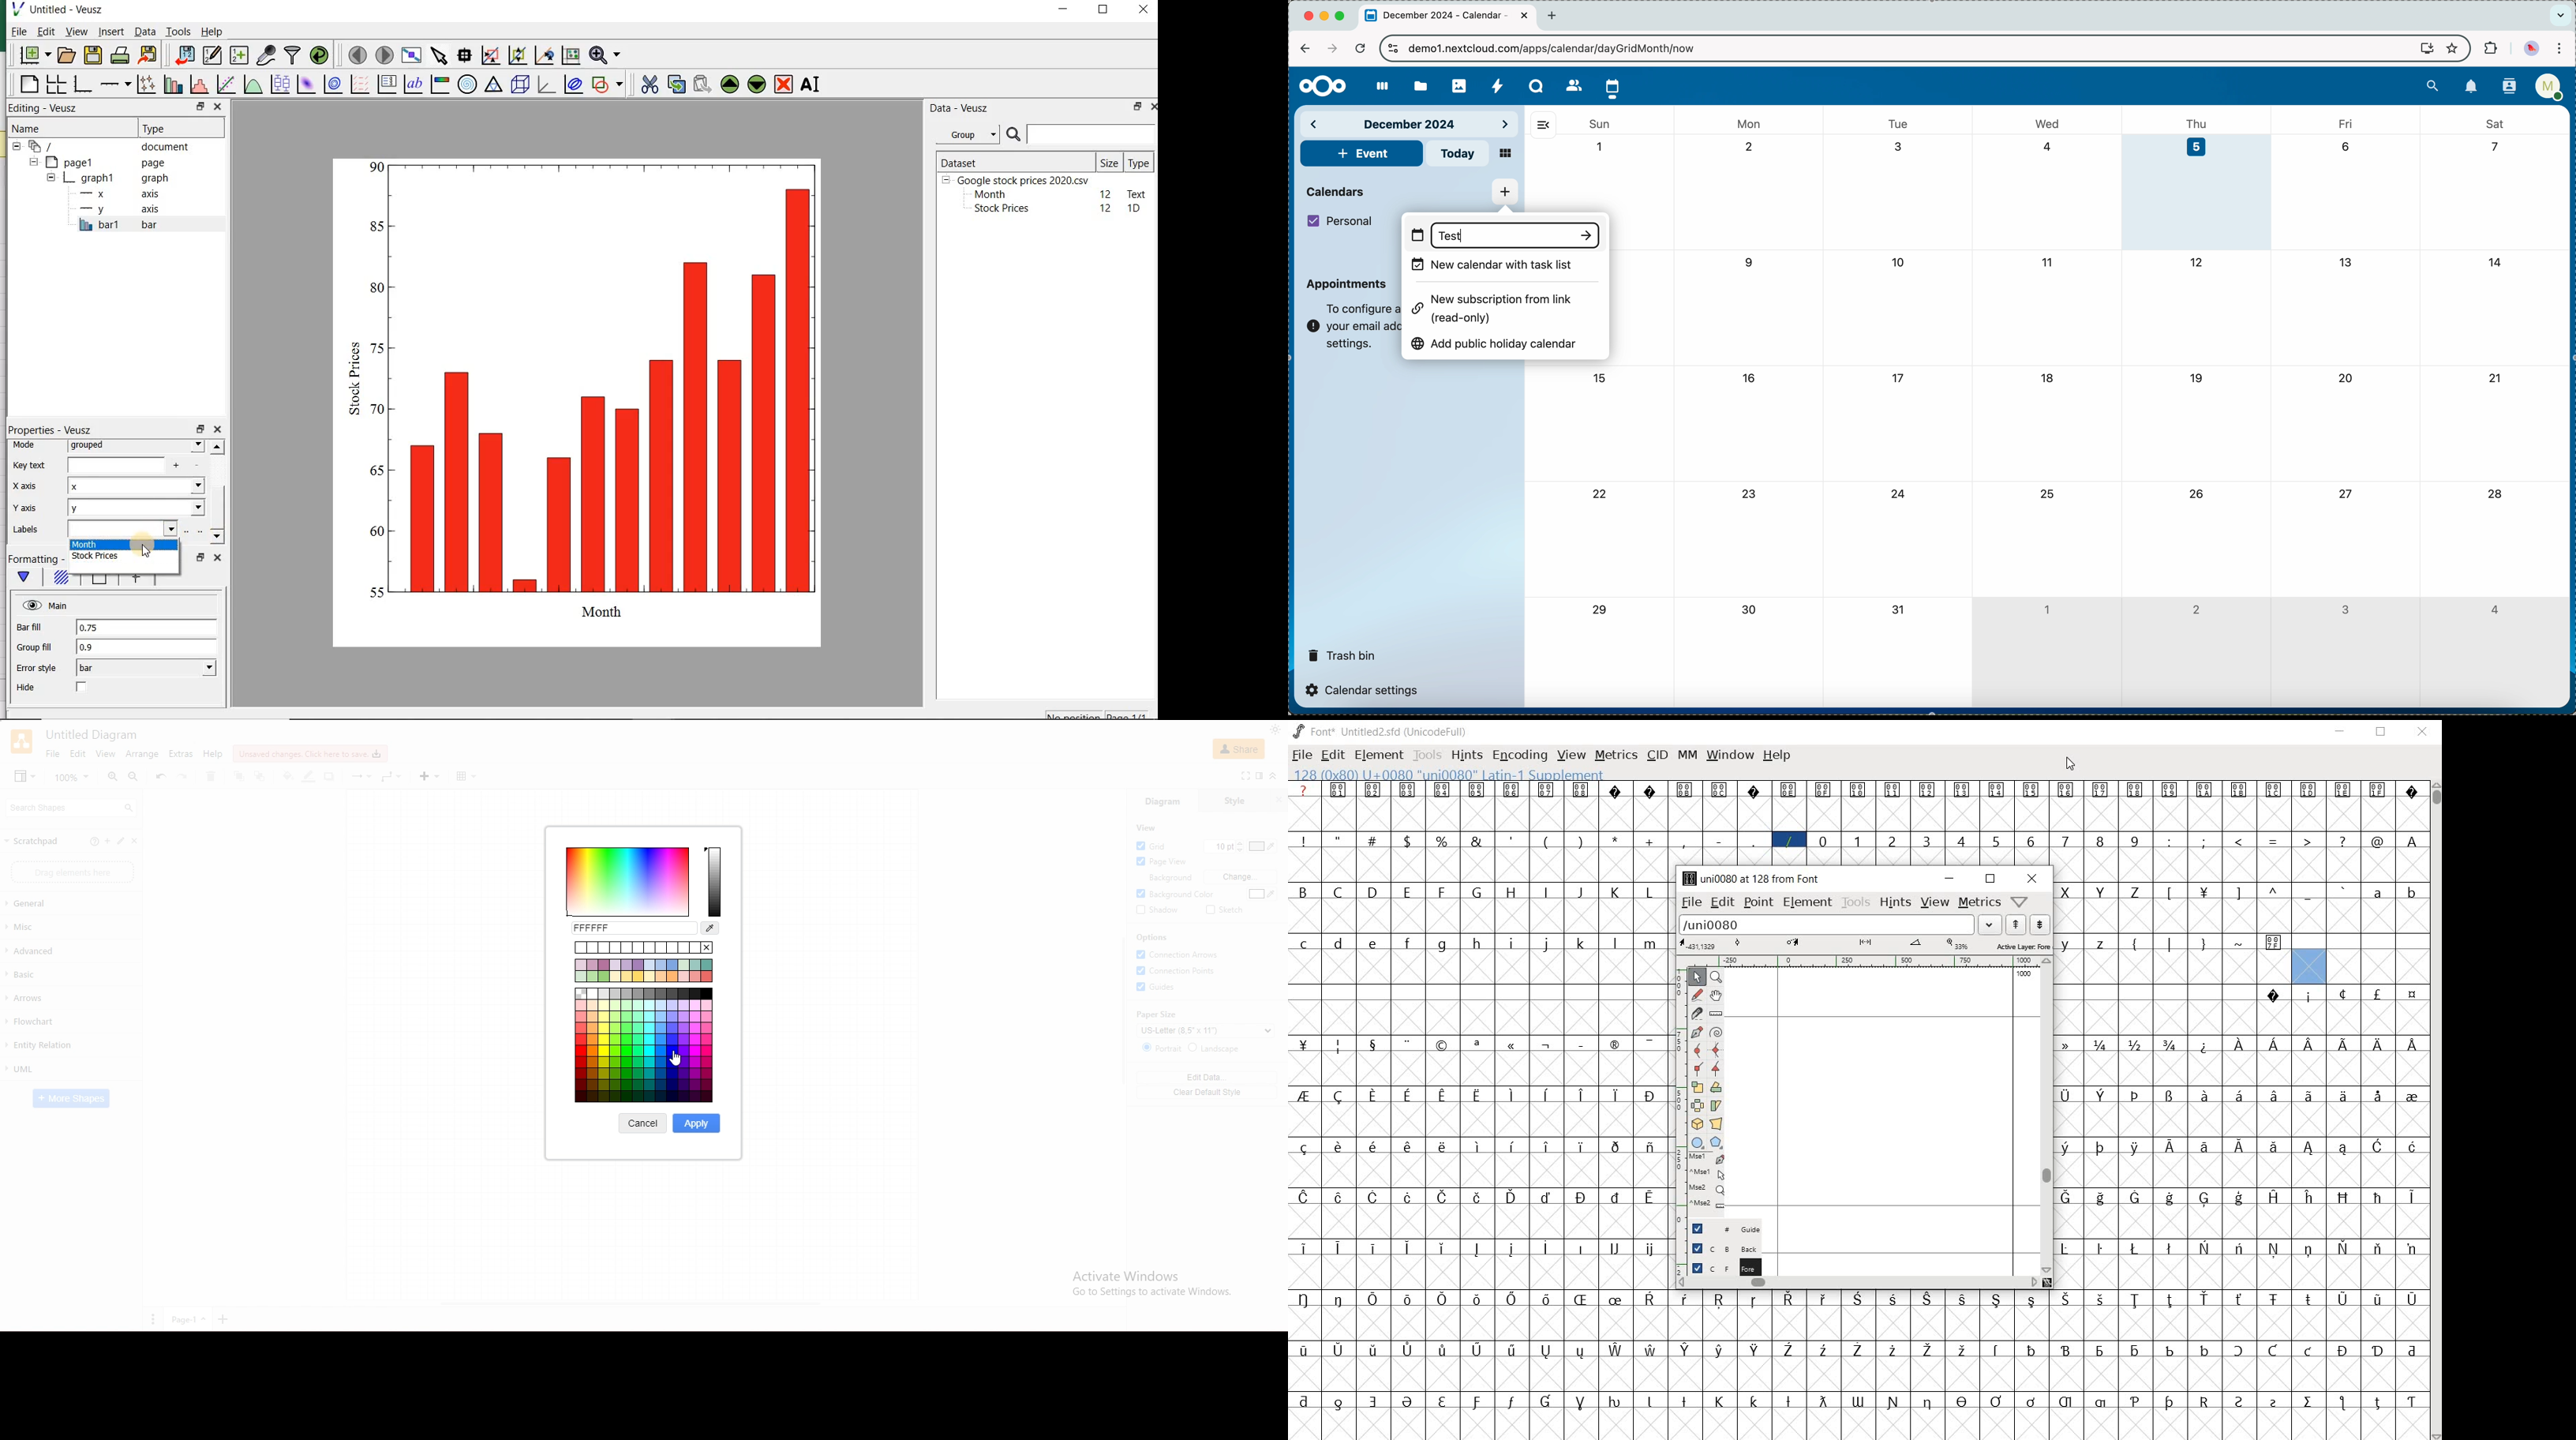 The width and height of the screenshot is (2576, 1456). What do you see at coordinates (2531, 48) in the screenshot?
I see `profile picture` at bounding box center [2531, 48].